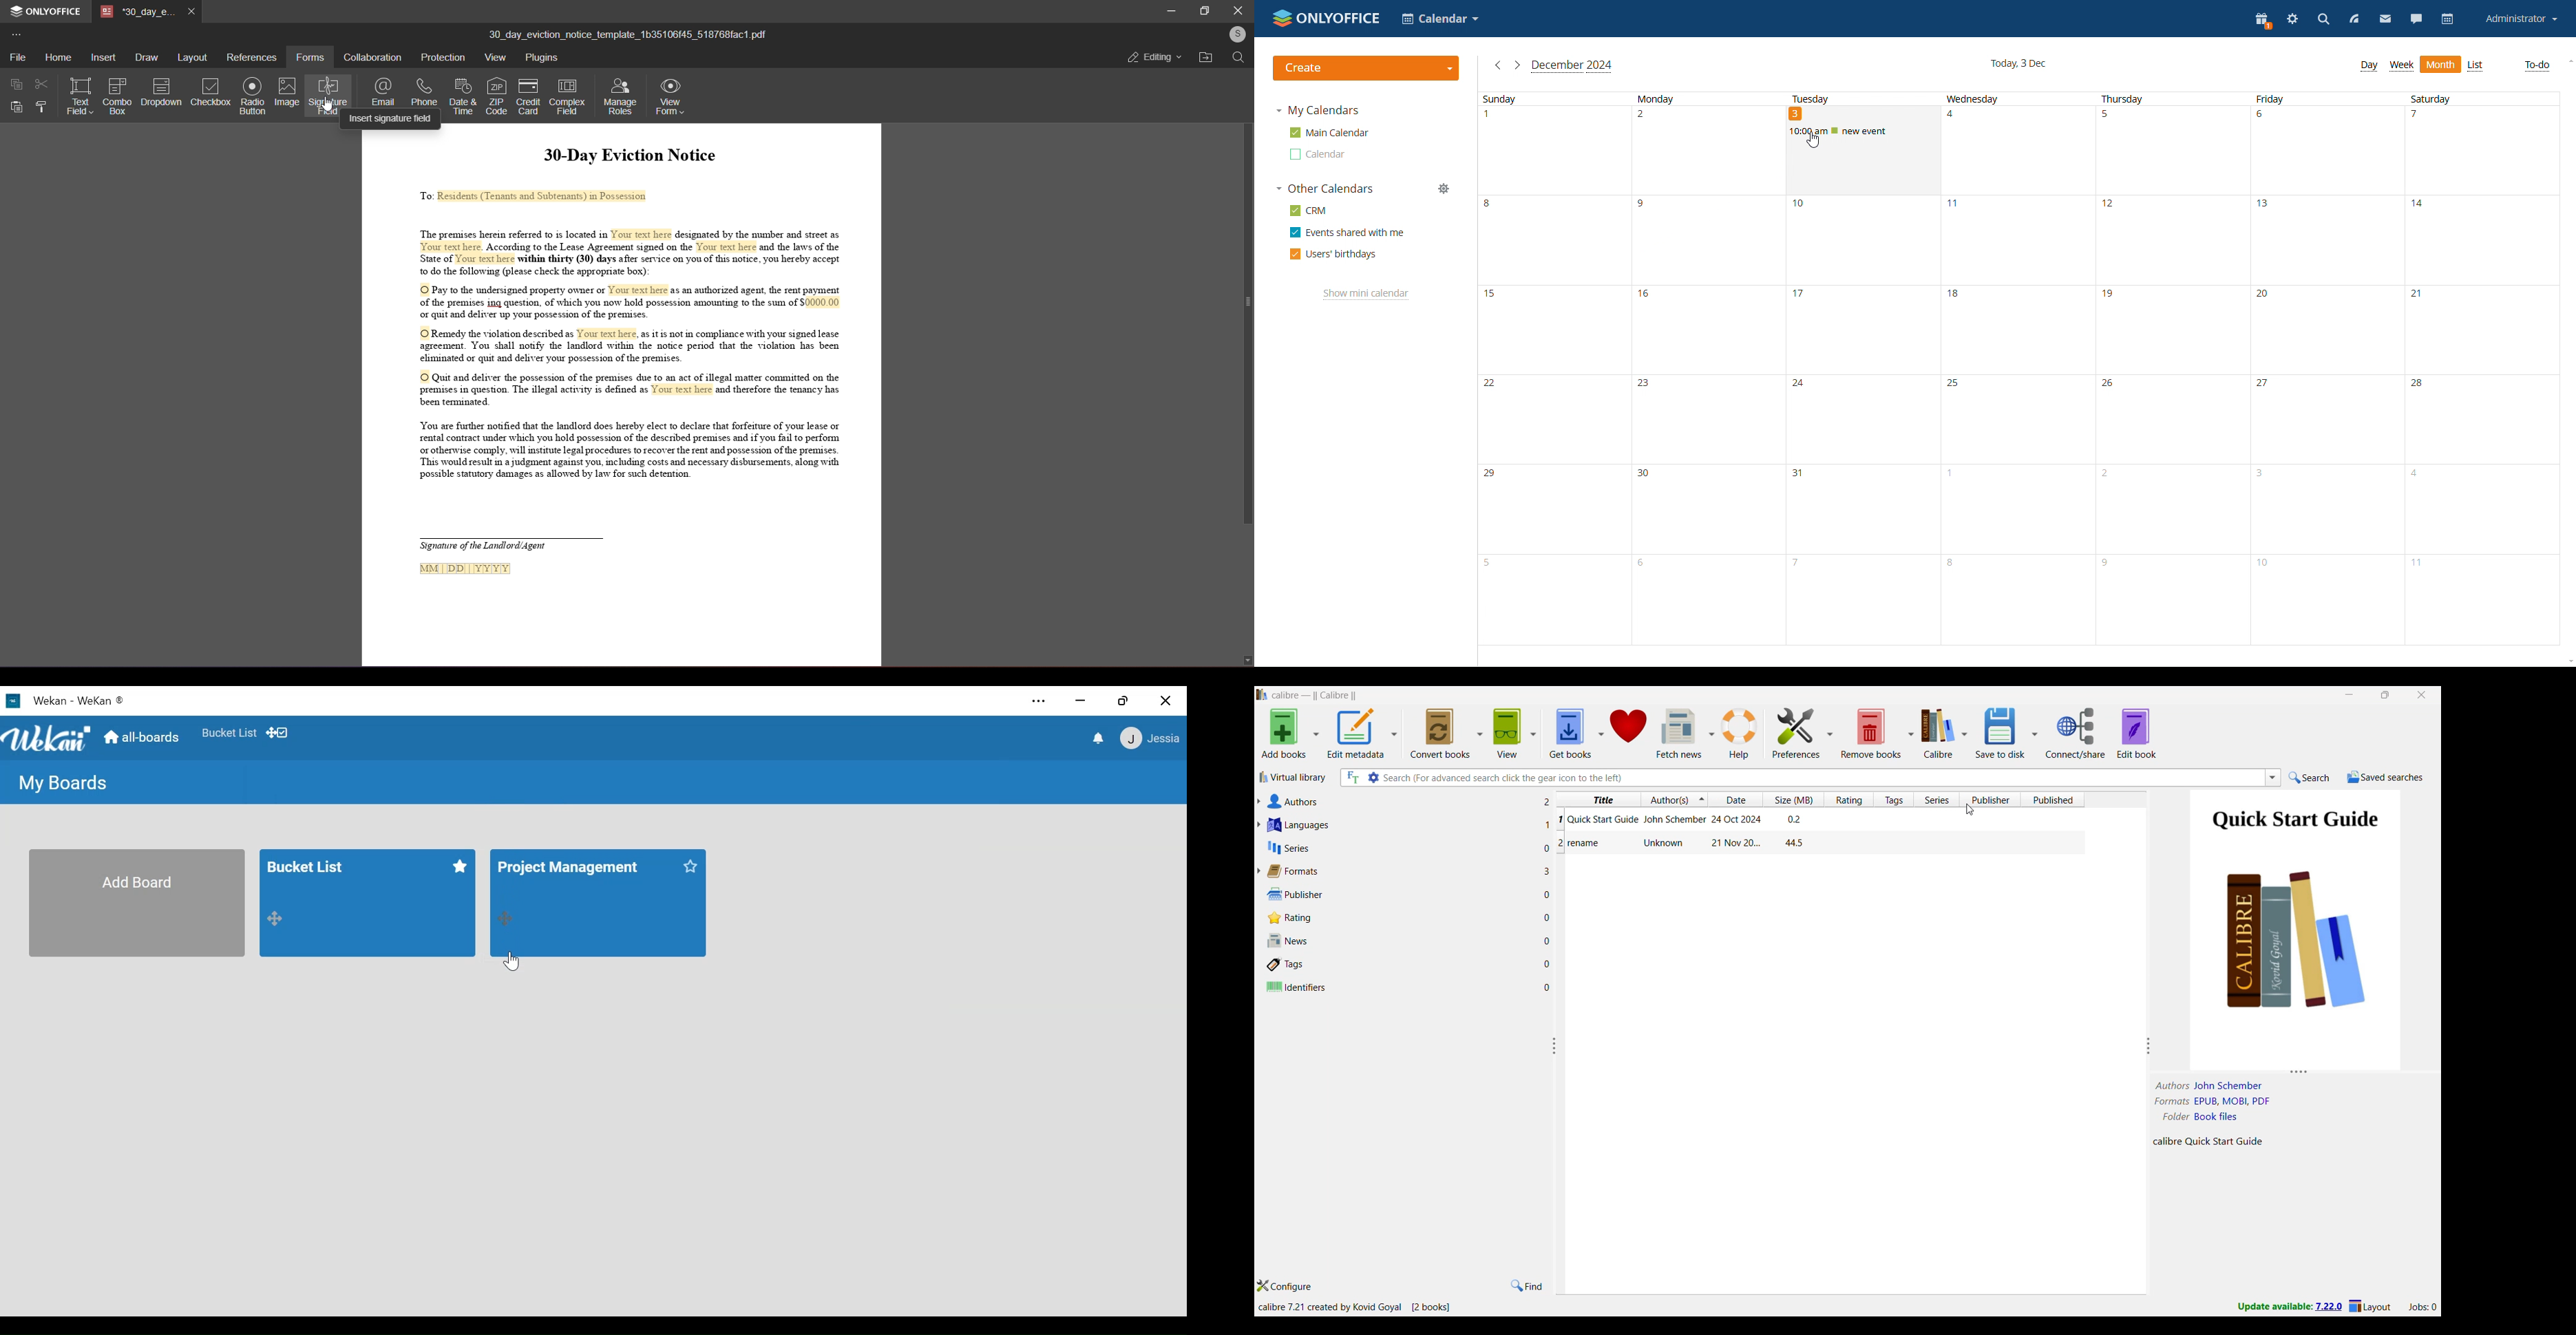 This screenshot has width=2576, height=1344. Describe the element at coordinates (670, 97) in the screenshot. I see `view form` at that location.